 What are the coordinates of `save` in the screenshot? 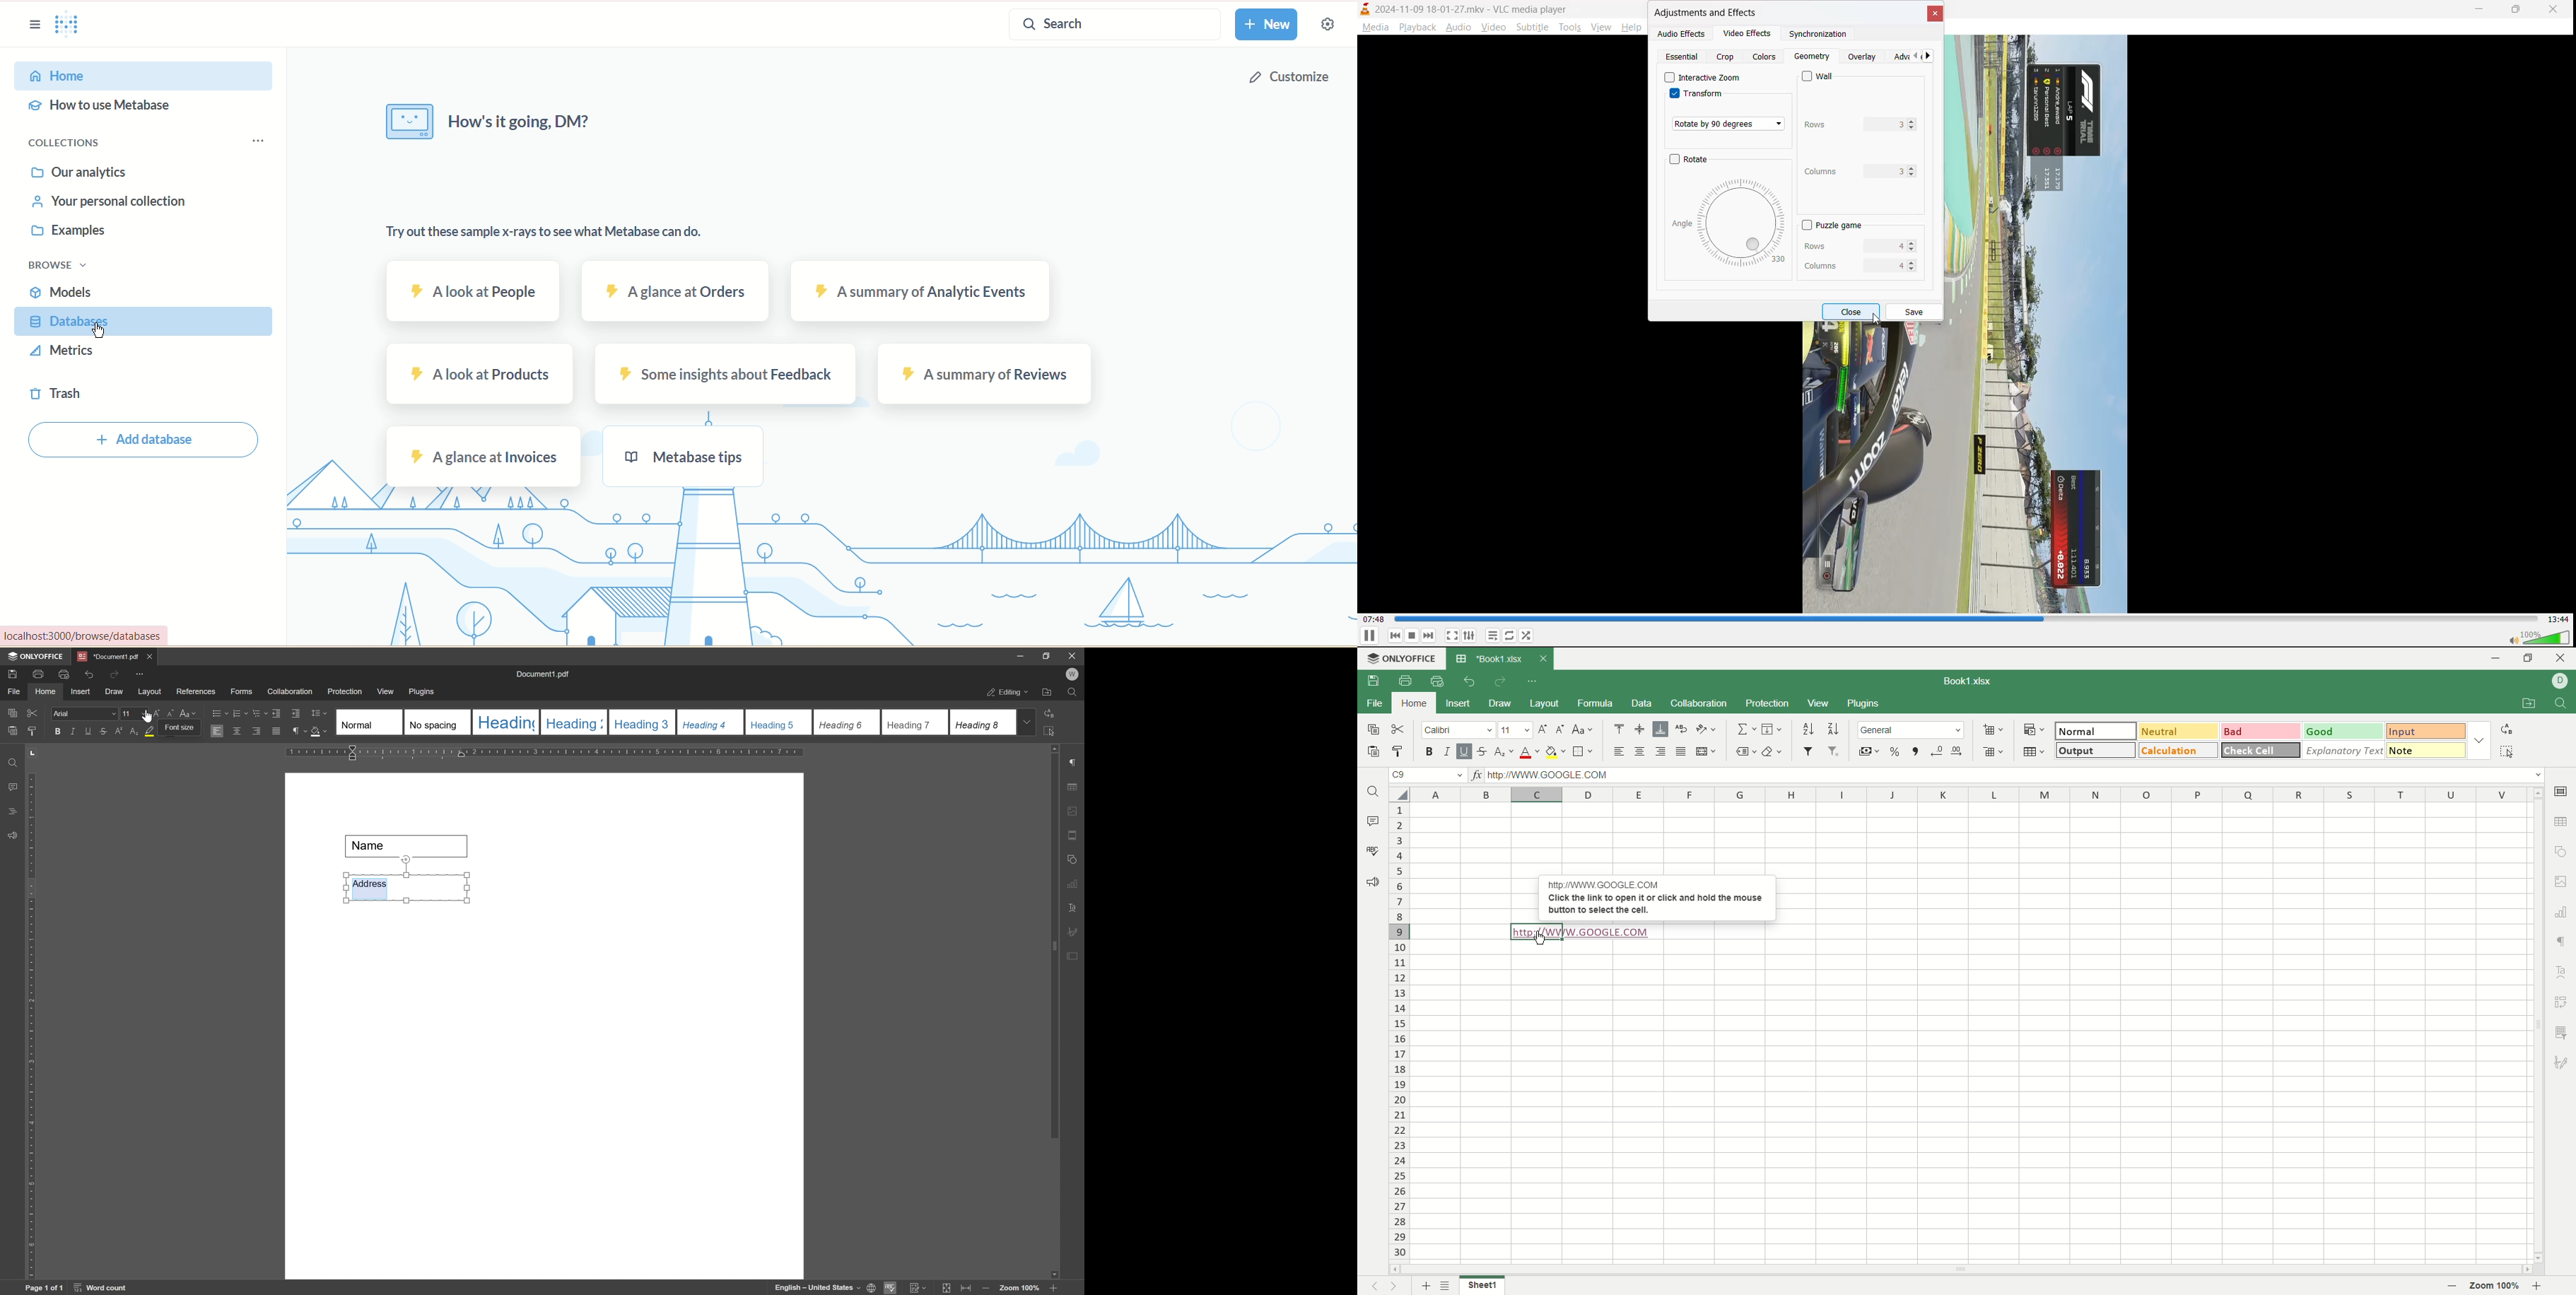 It's located at (11, 673).